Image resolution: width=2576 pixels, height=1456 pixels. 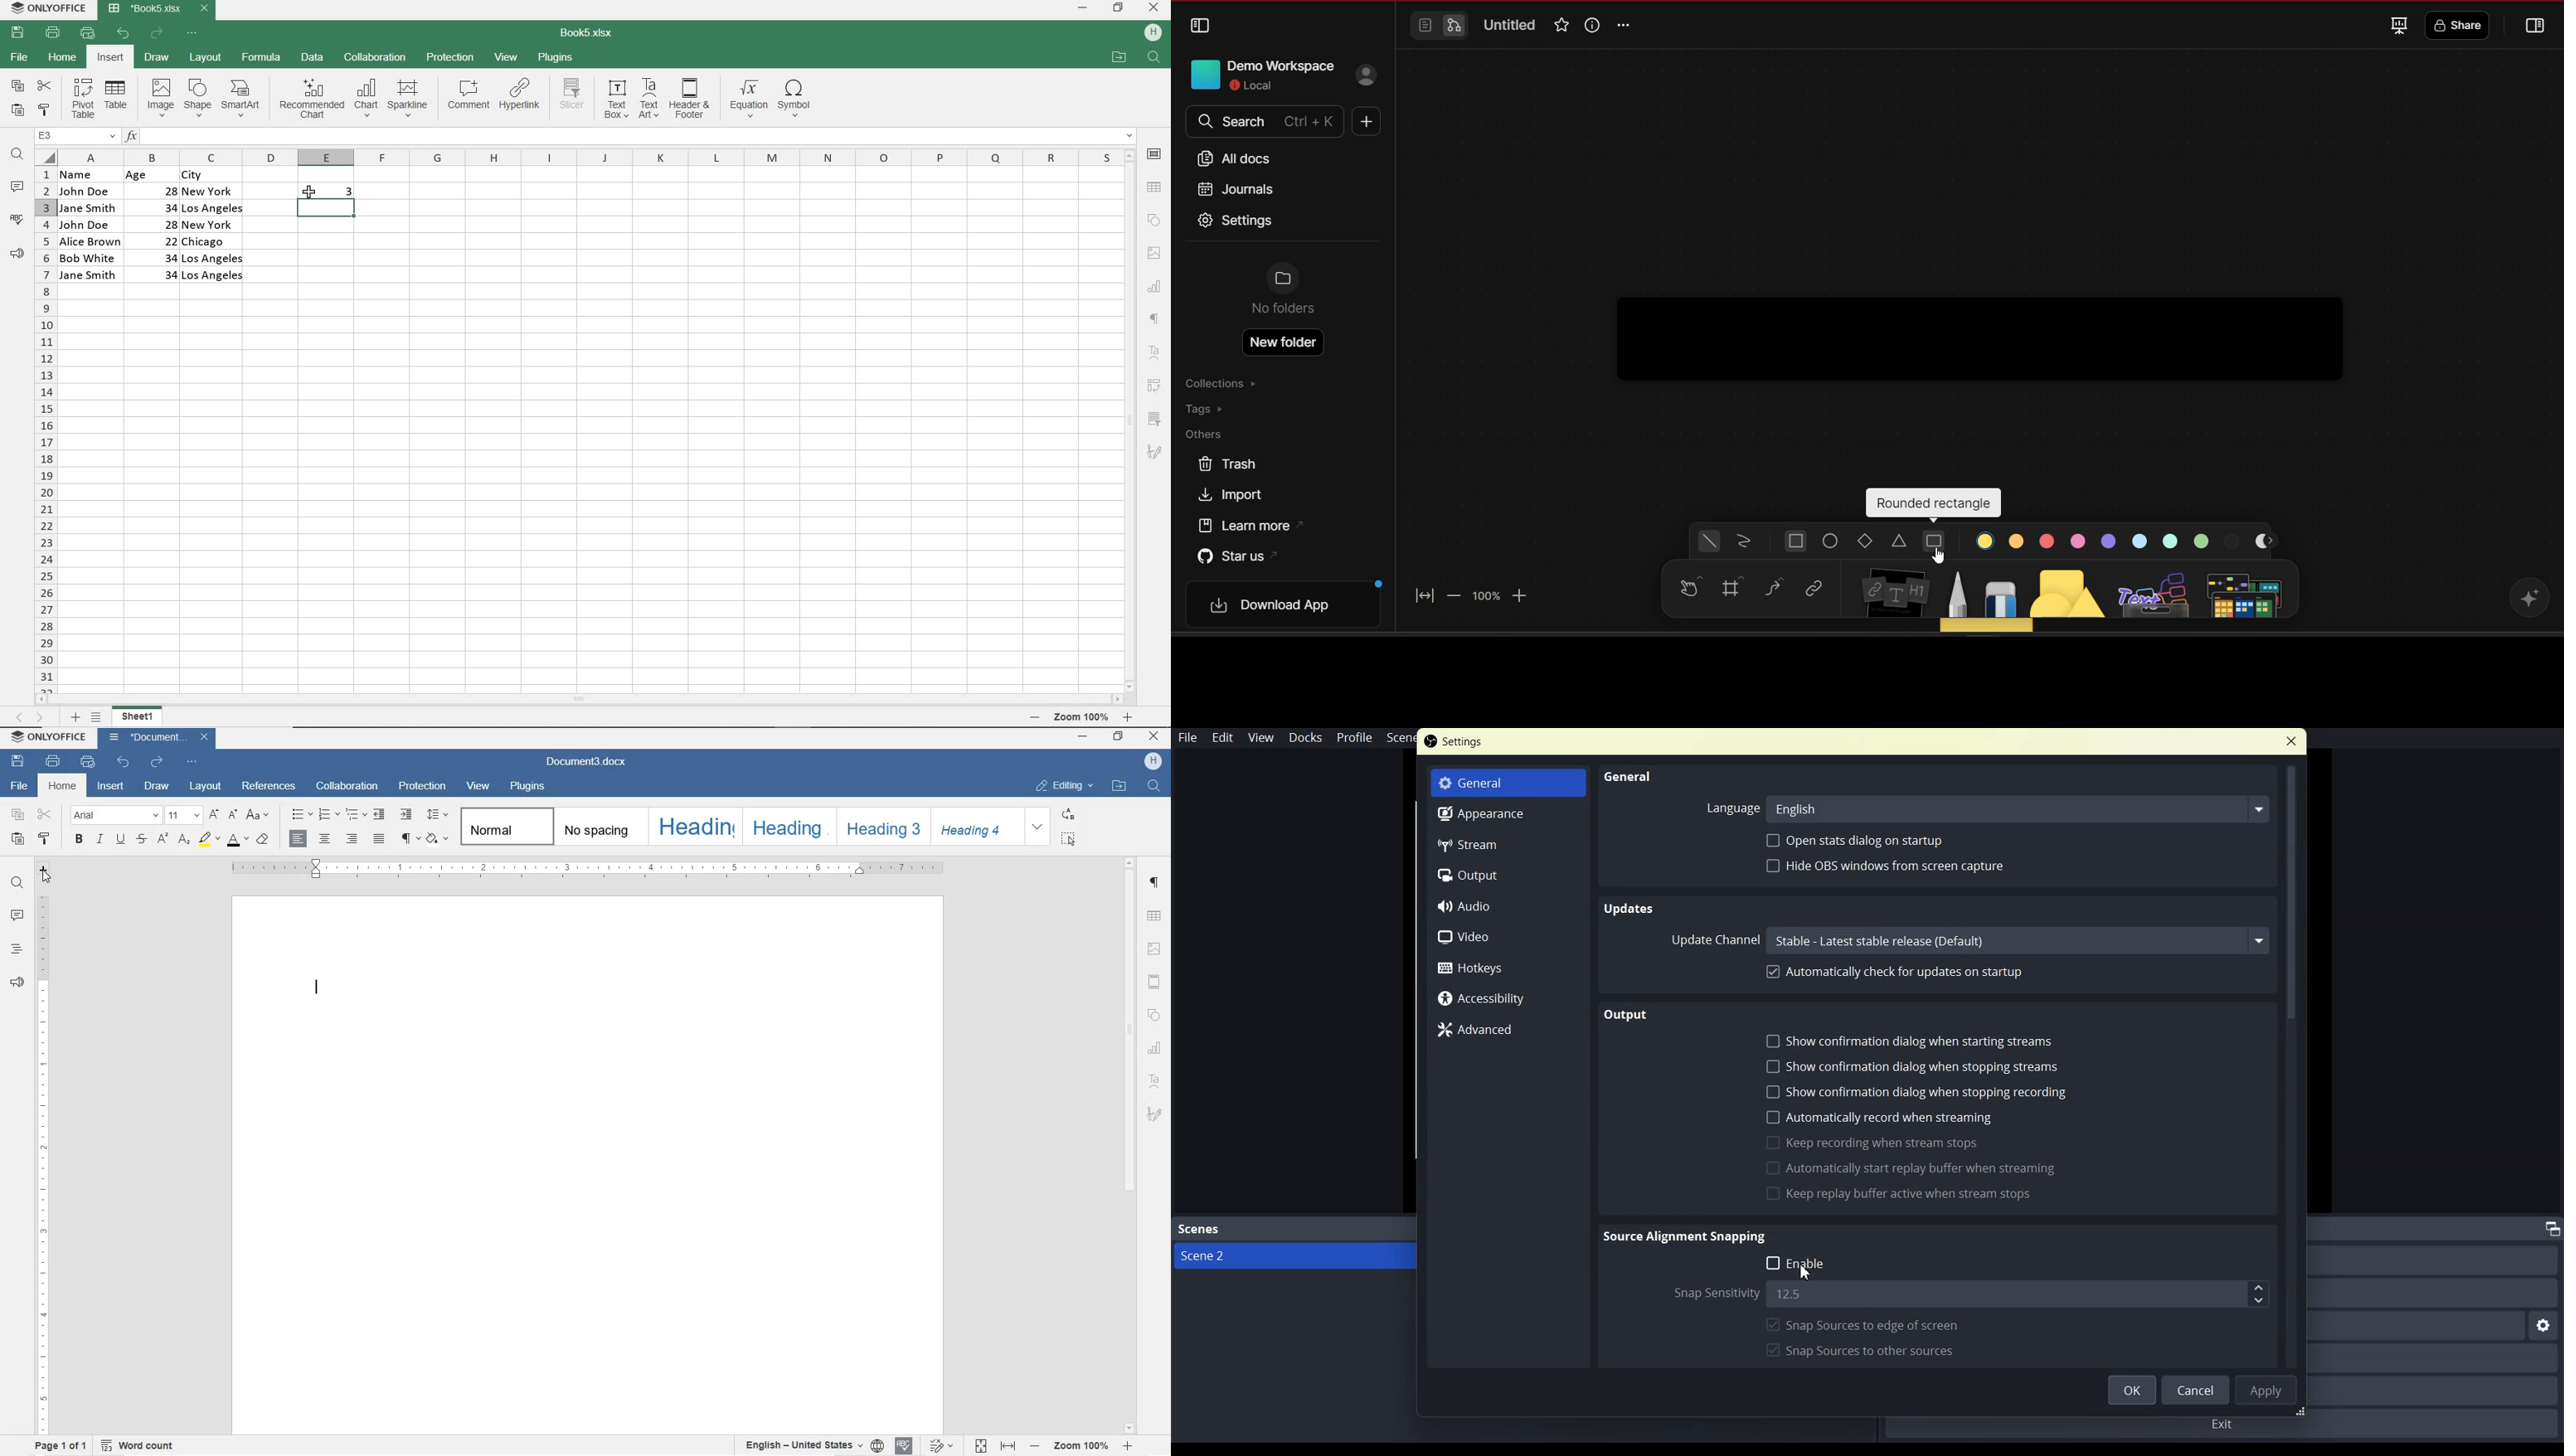 I want to click on QUICK PRINT, so click(x=86, y=763).